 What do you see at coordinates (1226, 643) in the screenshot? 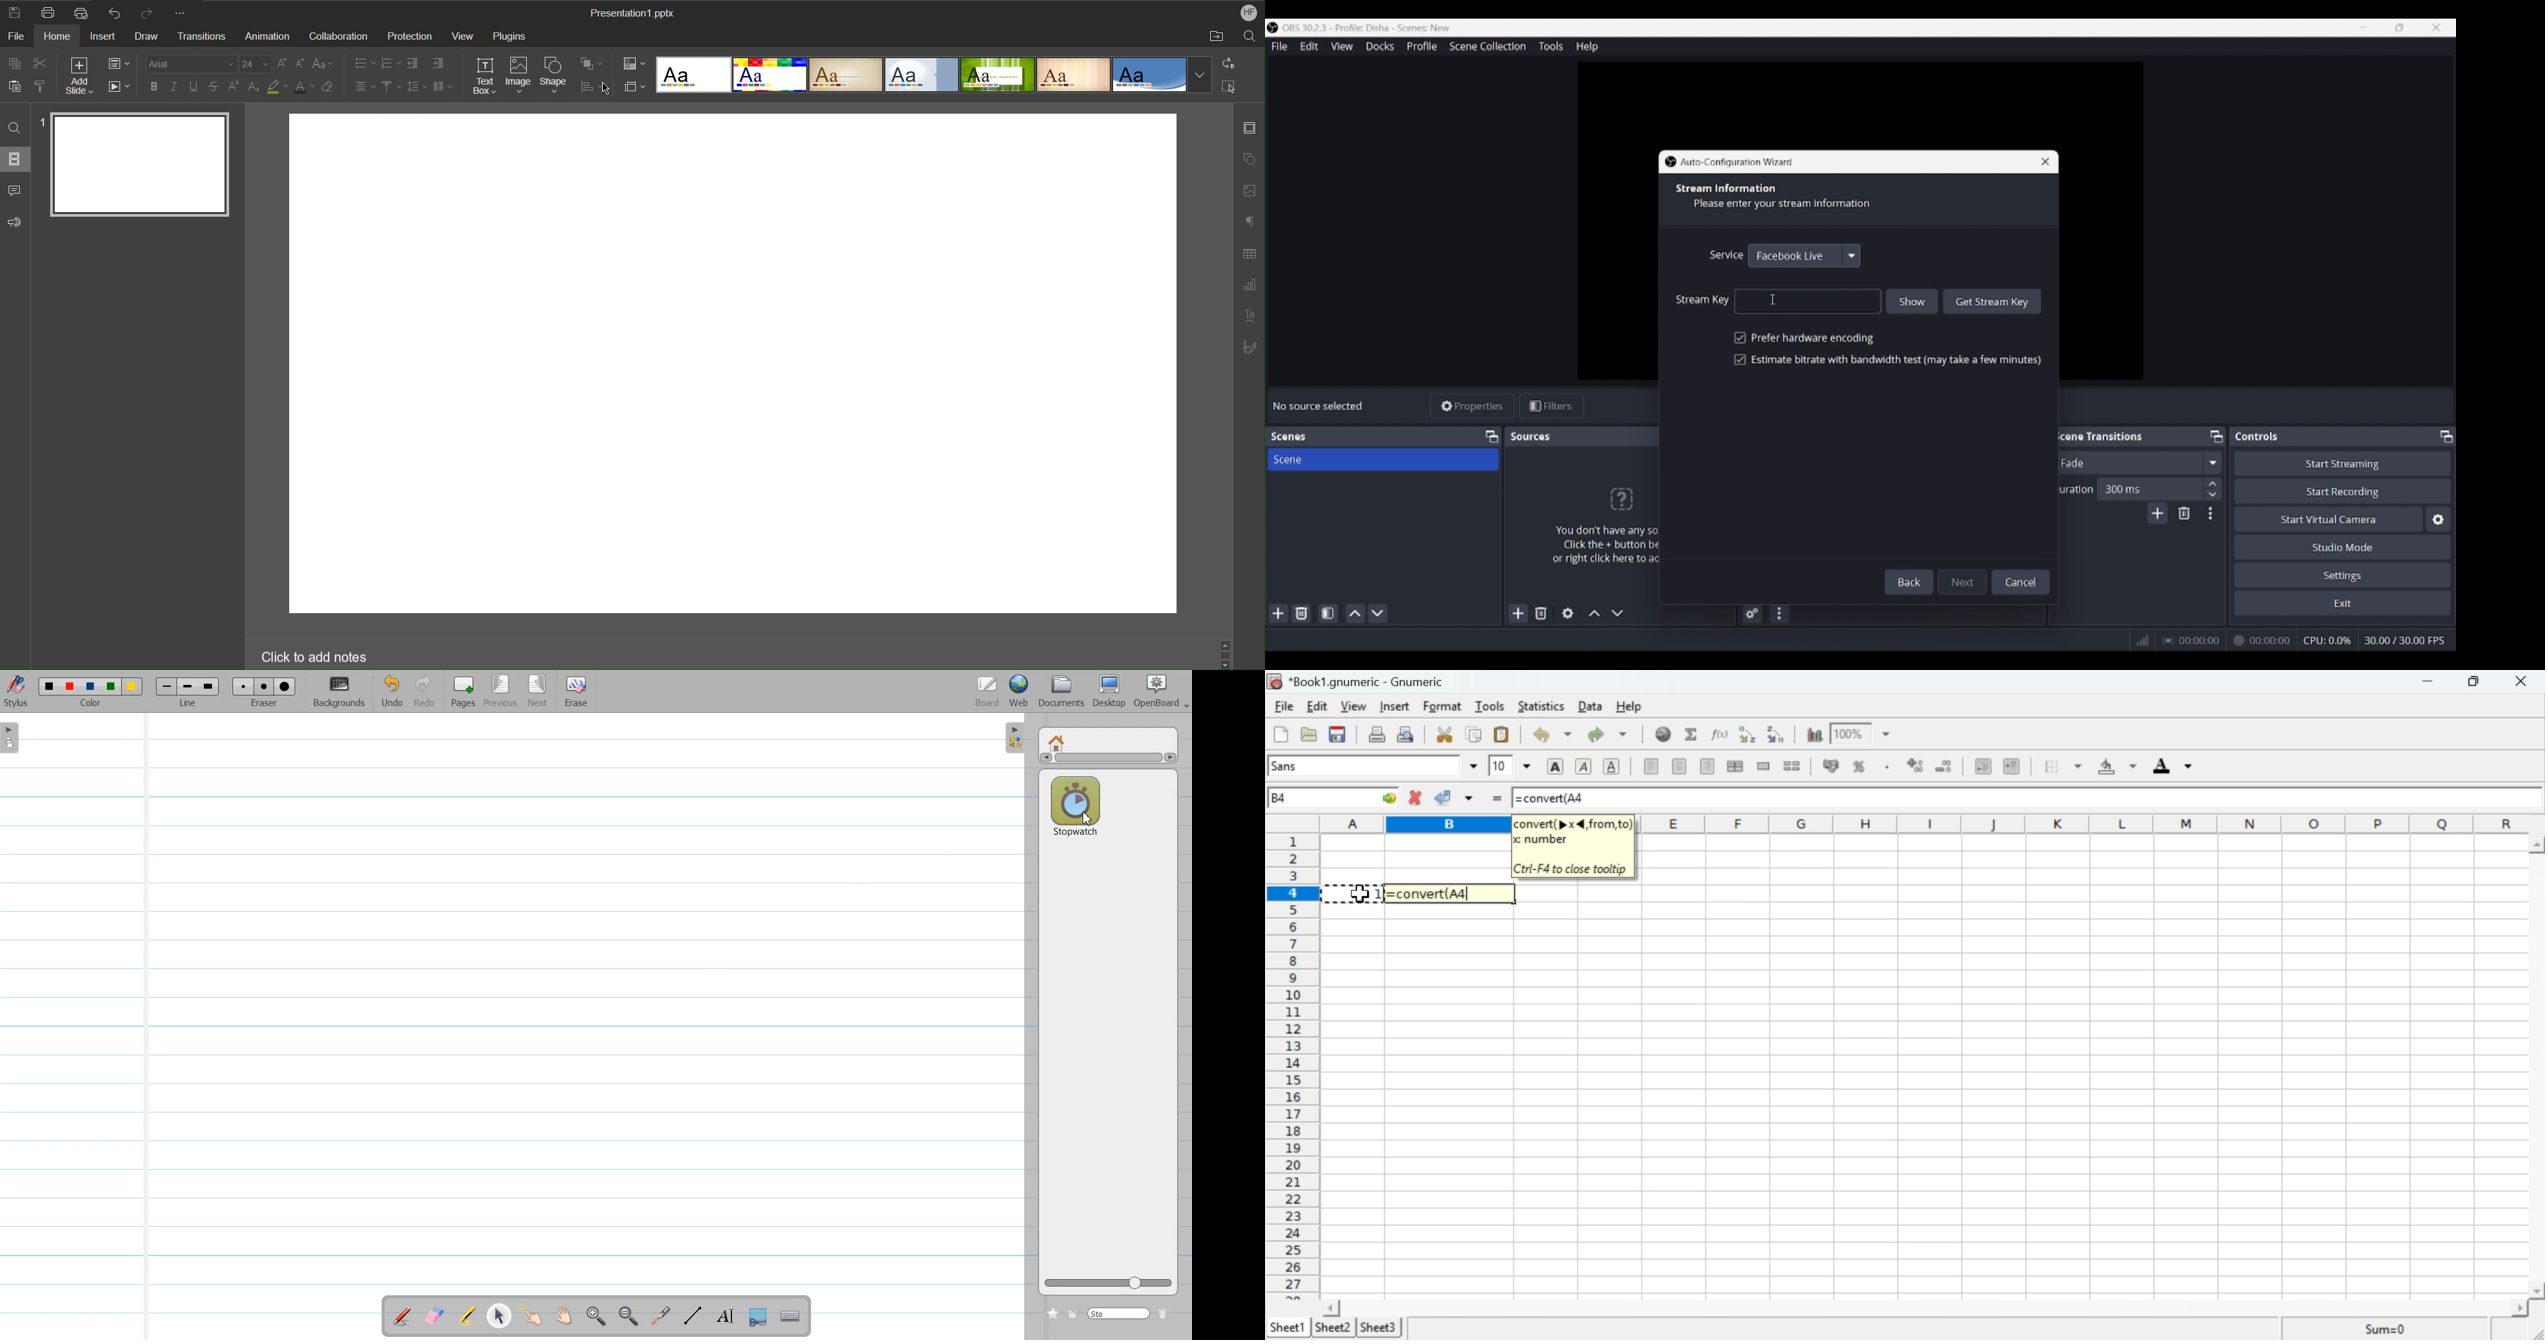
I see `Go up` at bounding box center [1226, 643].